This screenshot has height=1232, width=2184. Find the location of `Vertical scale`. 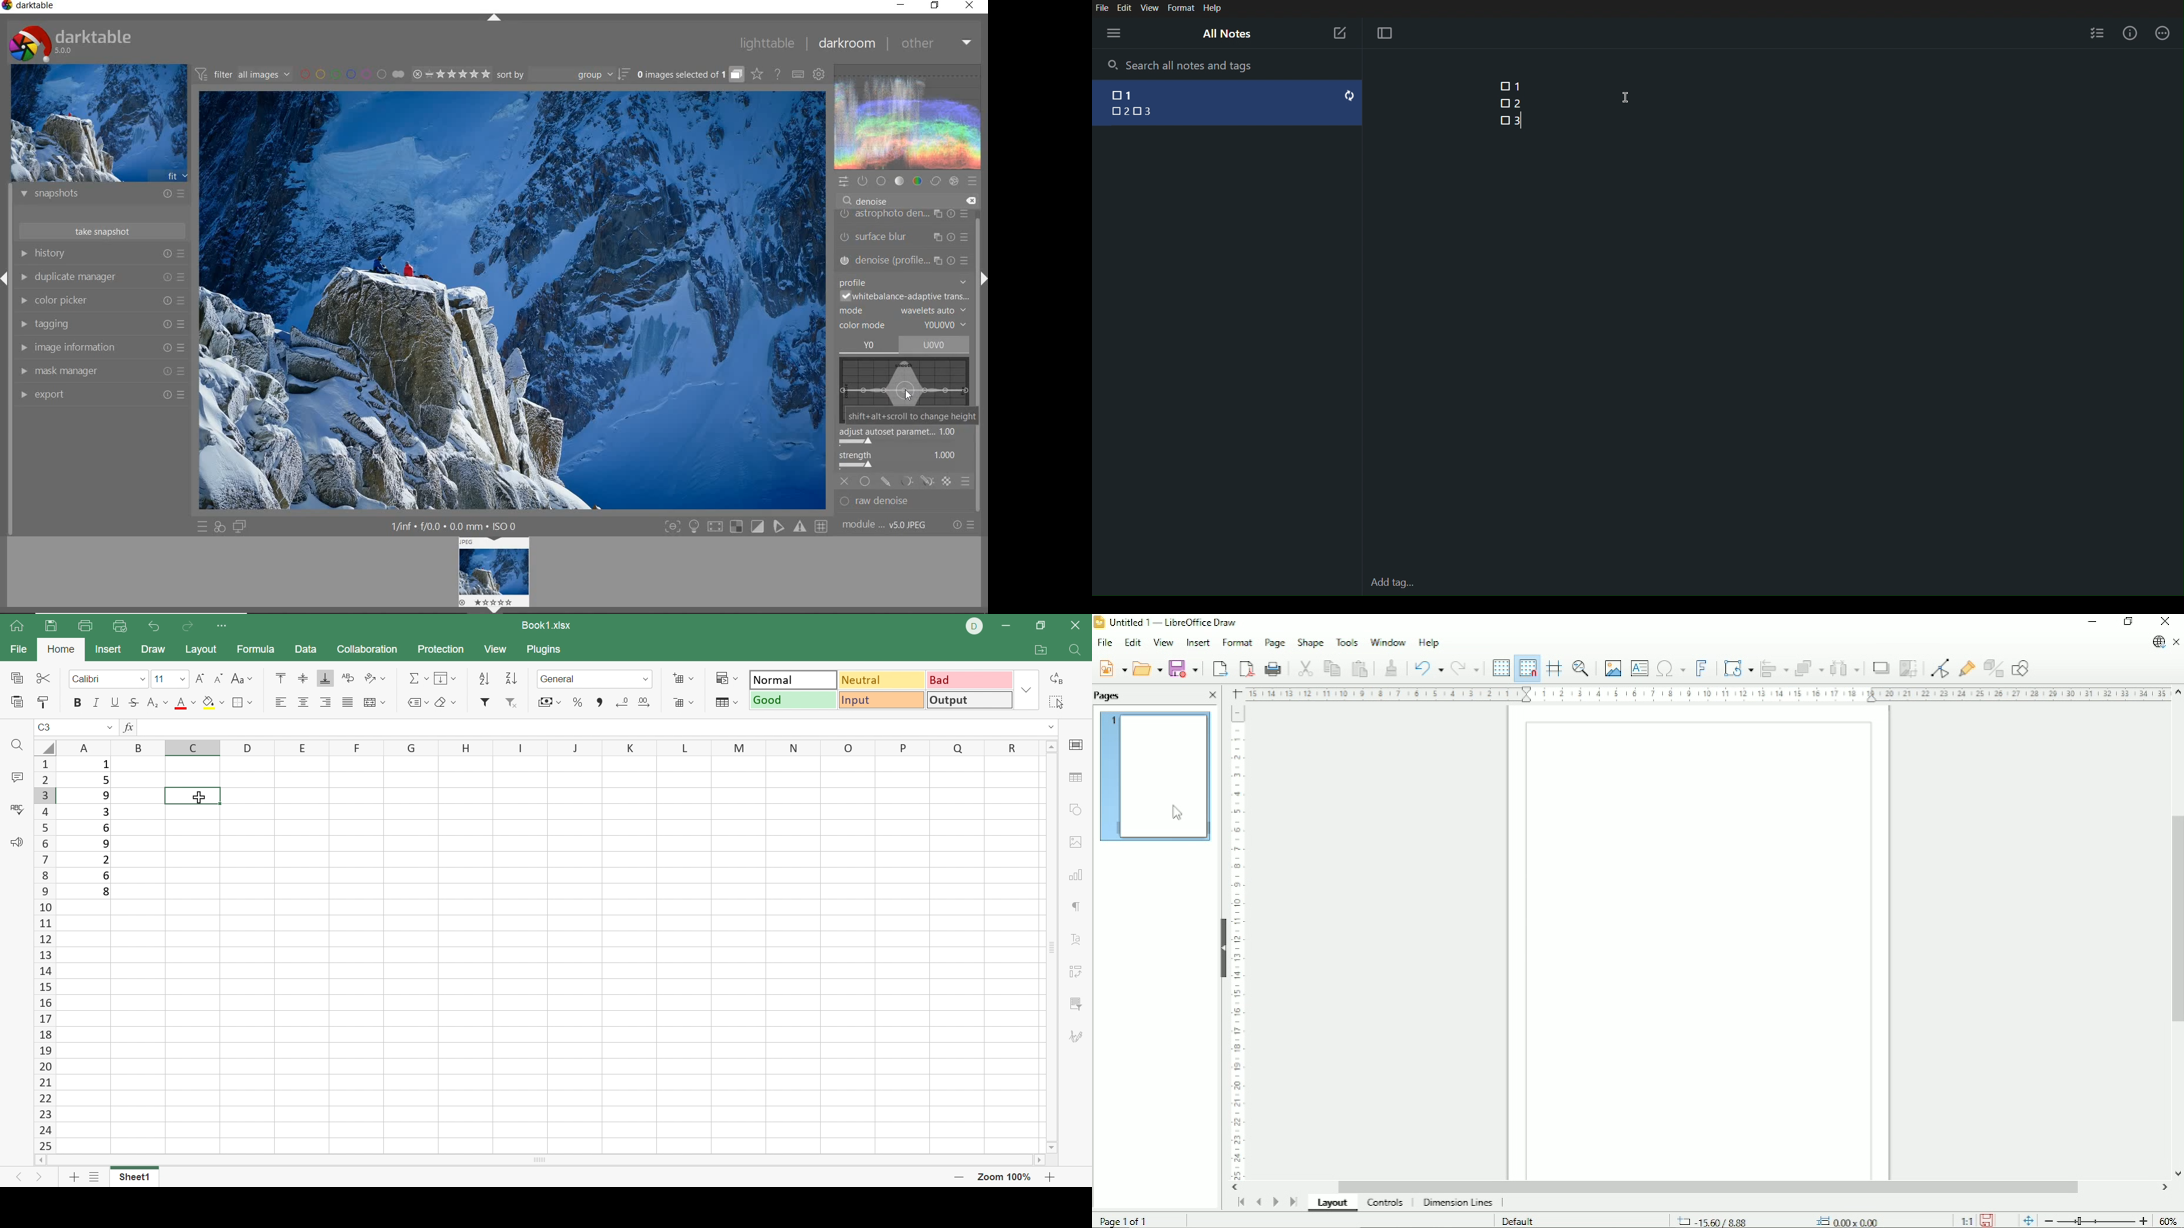

Vertical scale is located at coordinates (1237, 942).